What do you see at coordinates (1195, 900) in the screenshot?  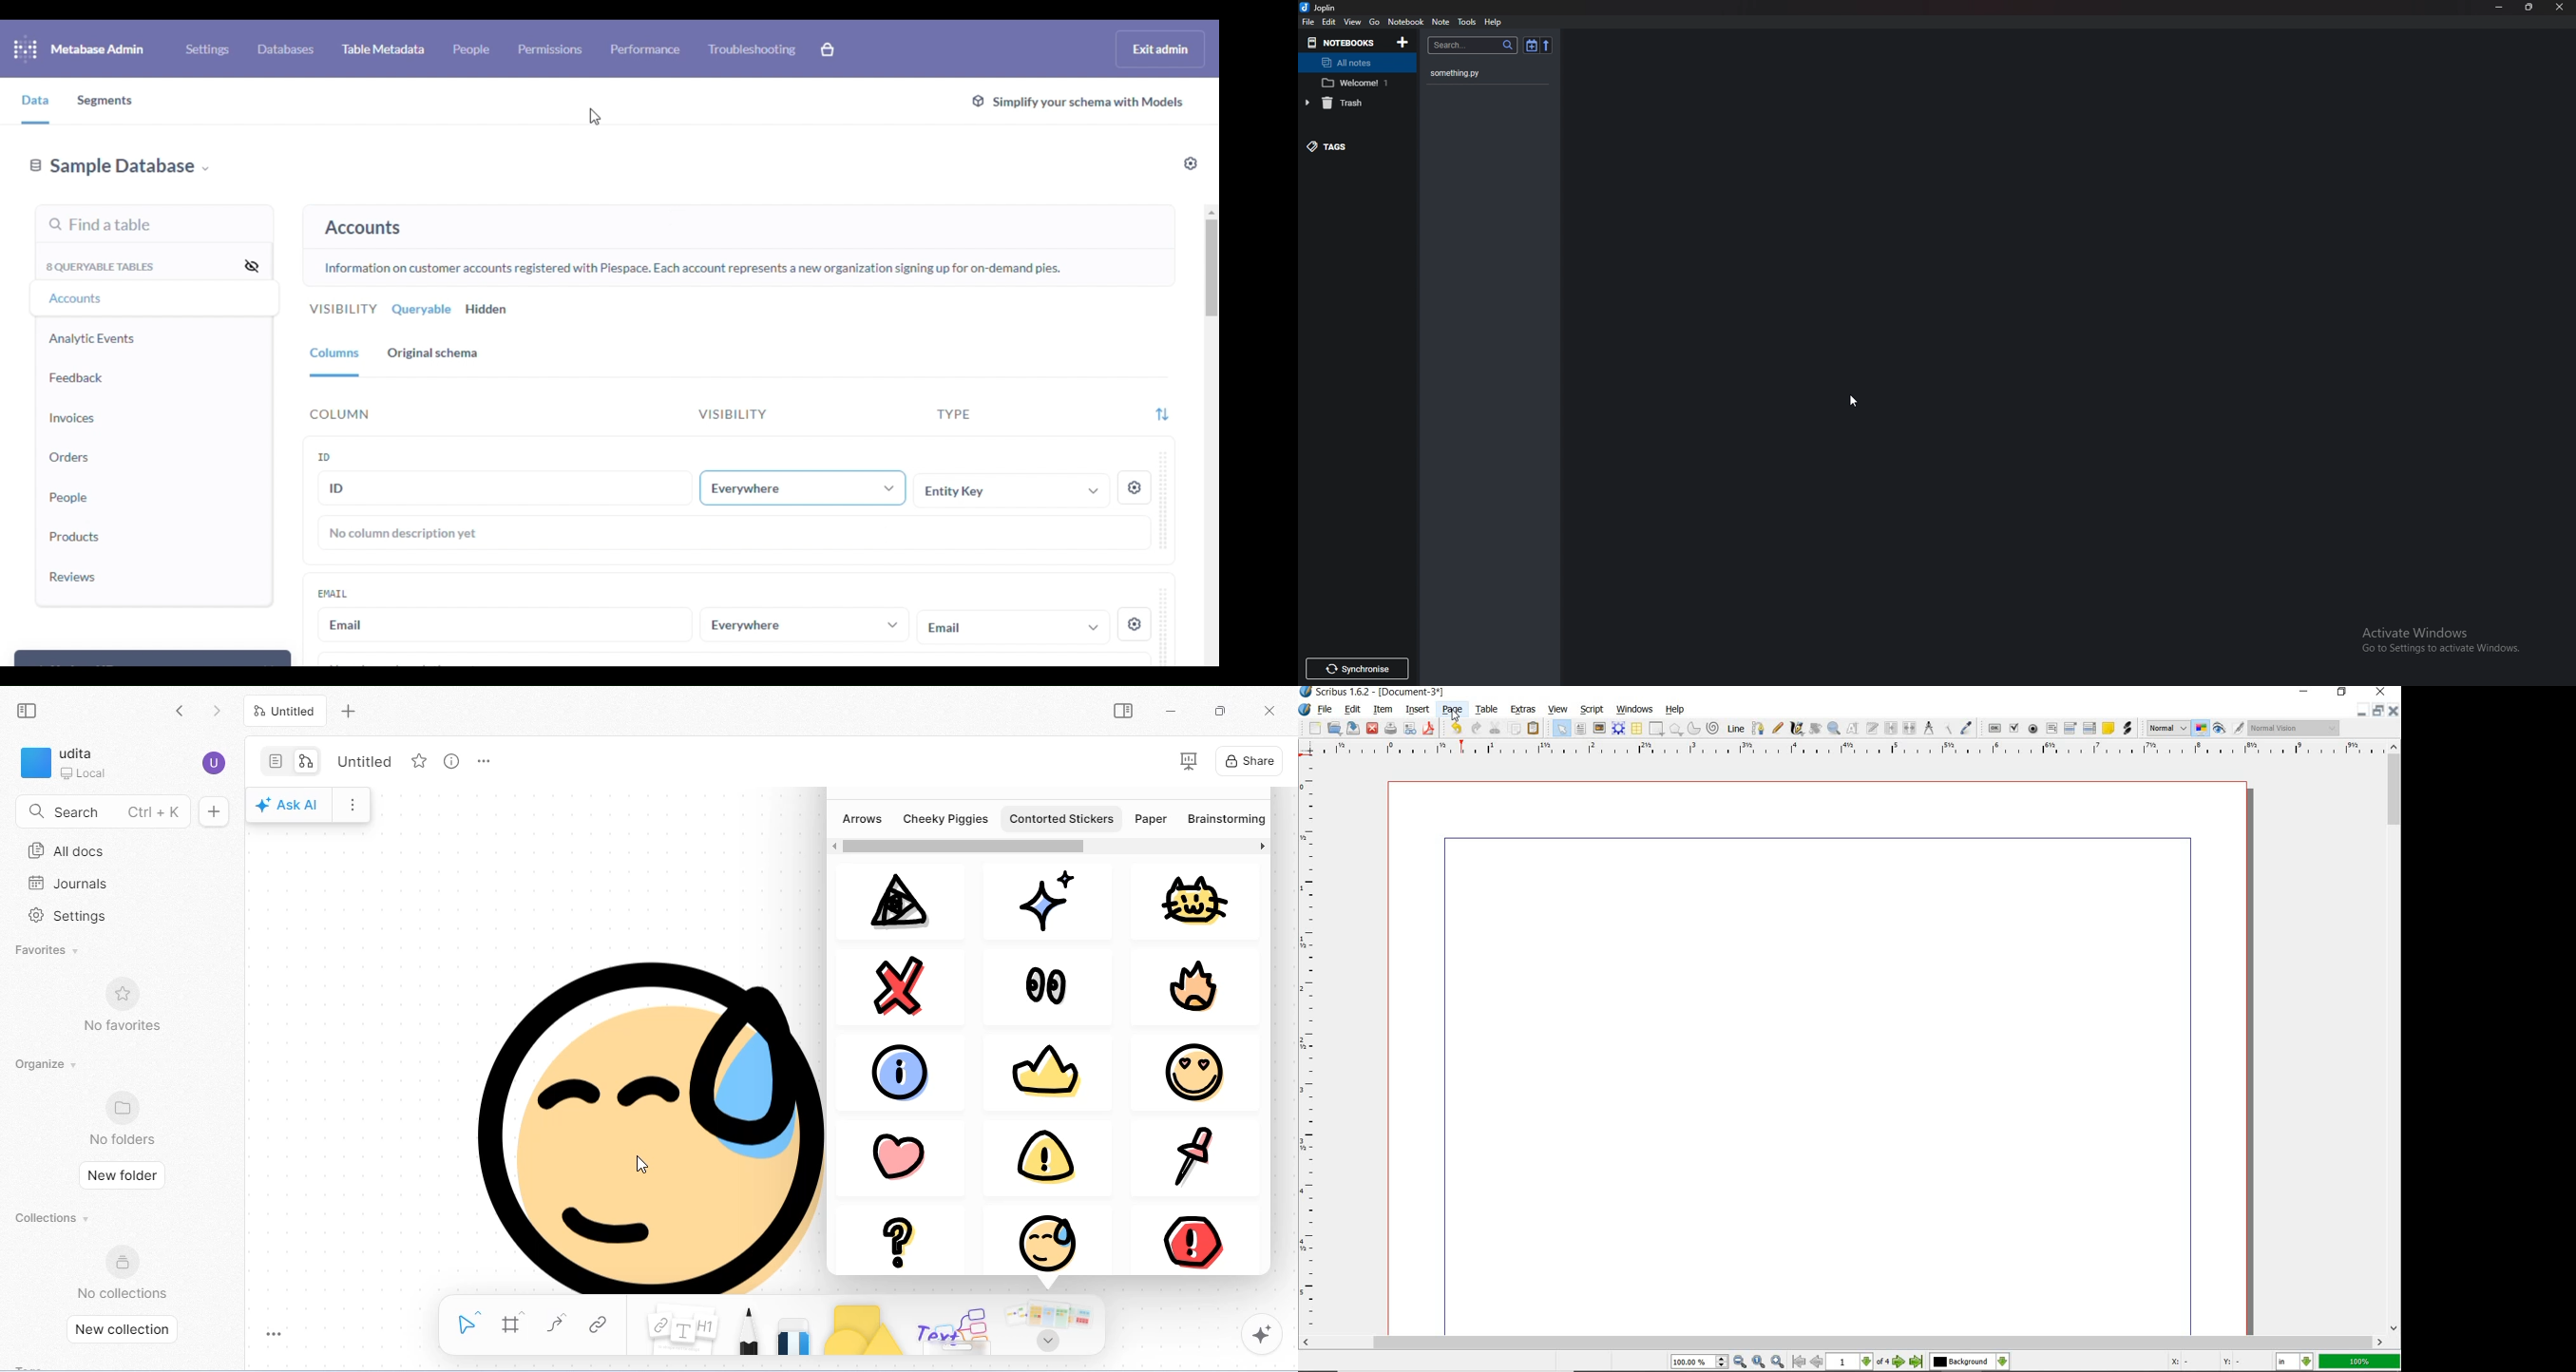 I see `cat` at bounding box center [1195, 900].